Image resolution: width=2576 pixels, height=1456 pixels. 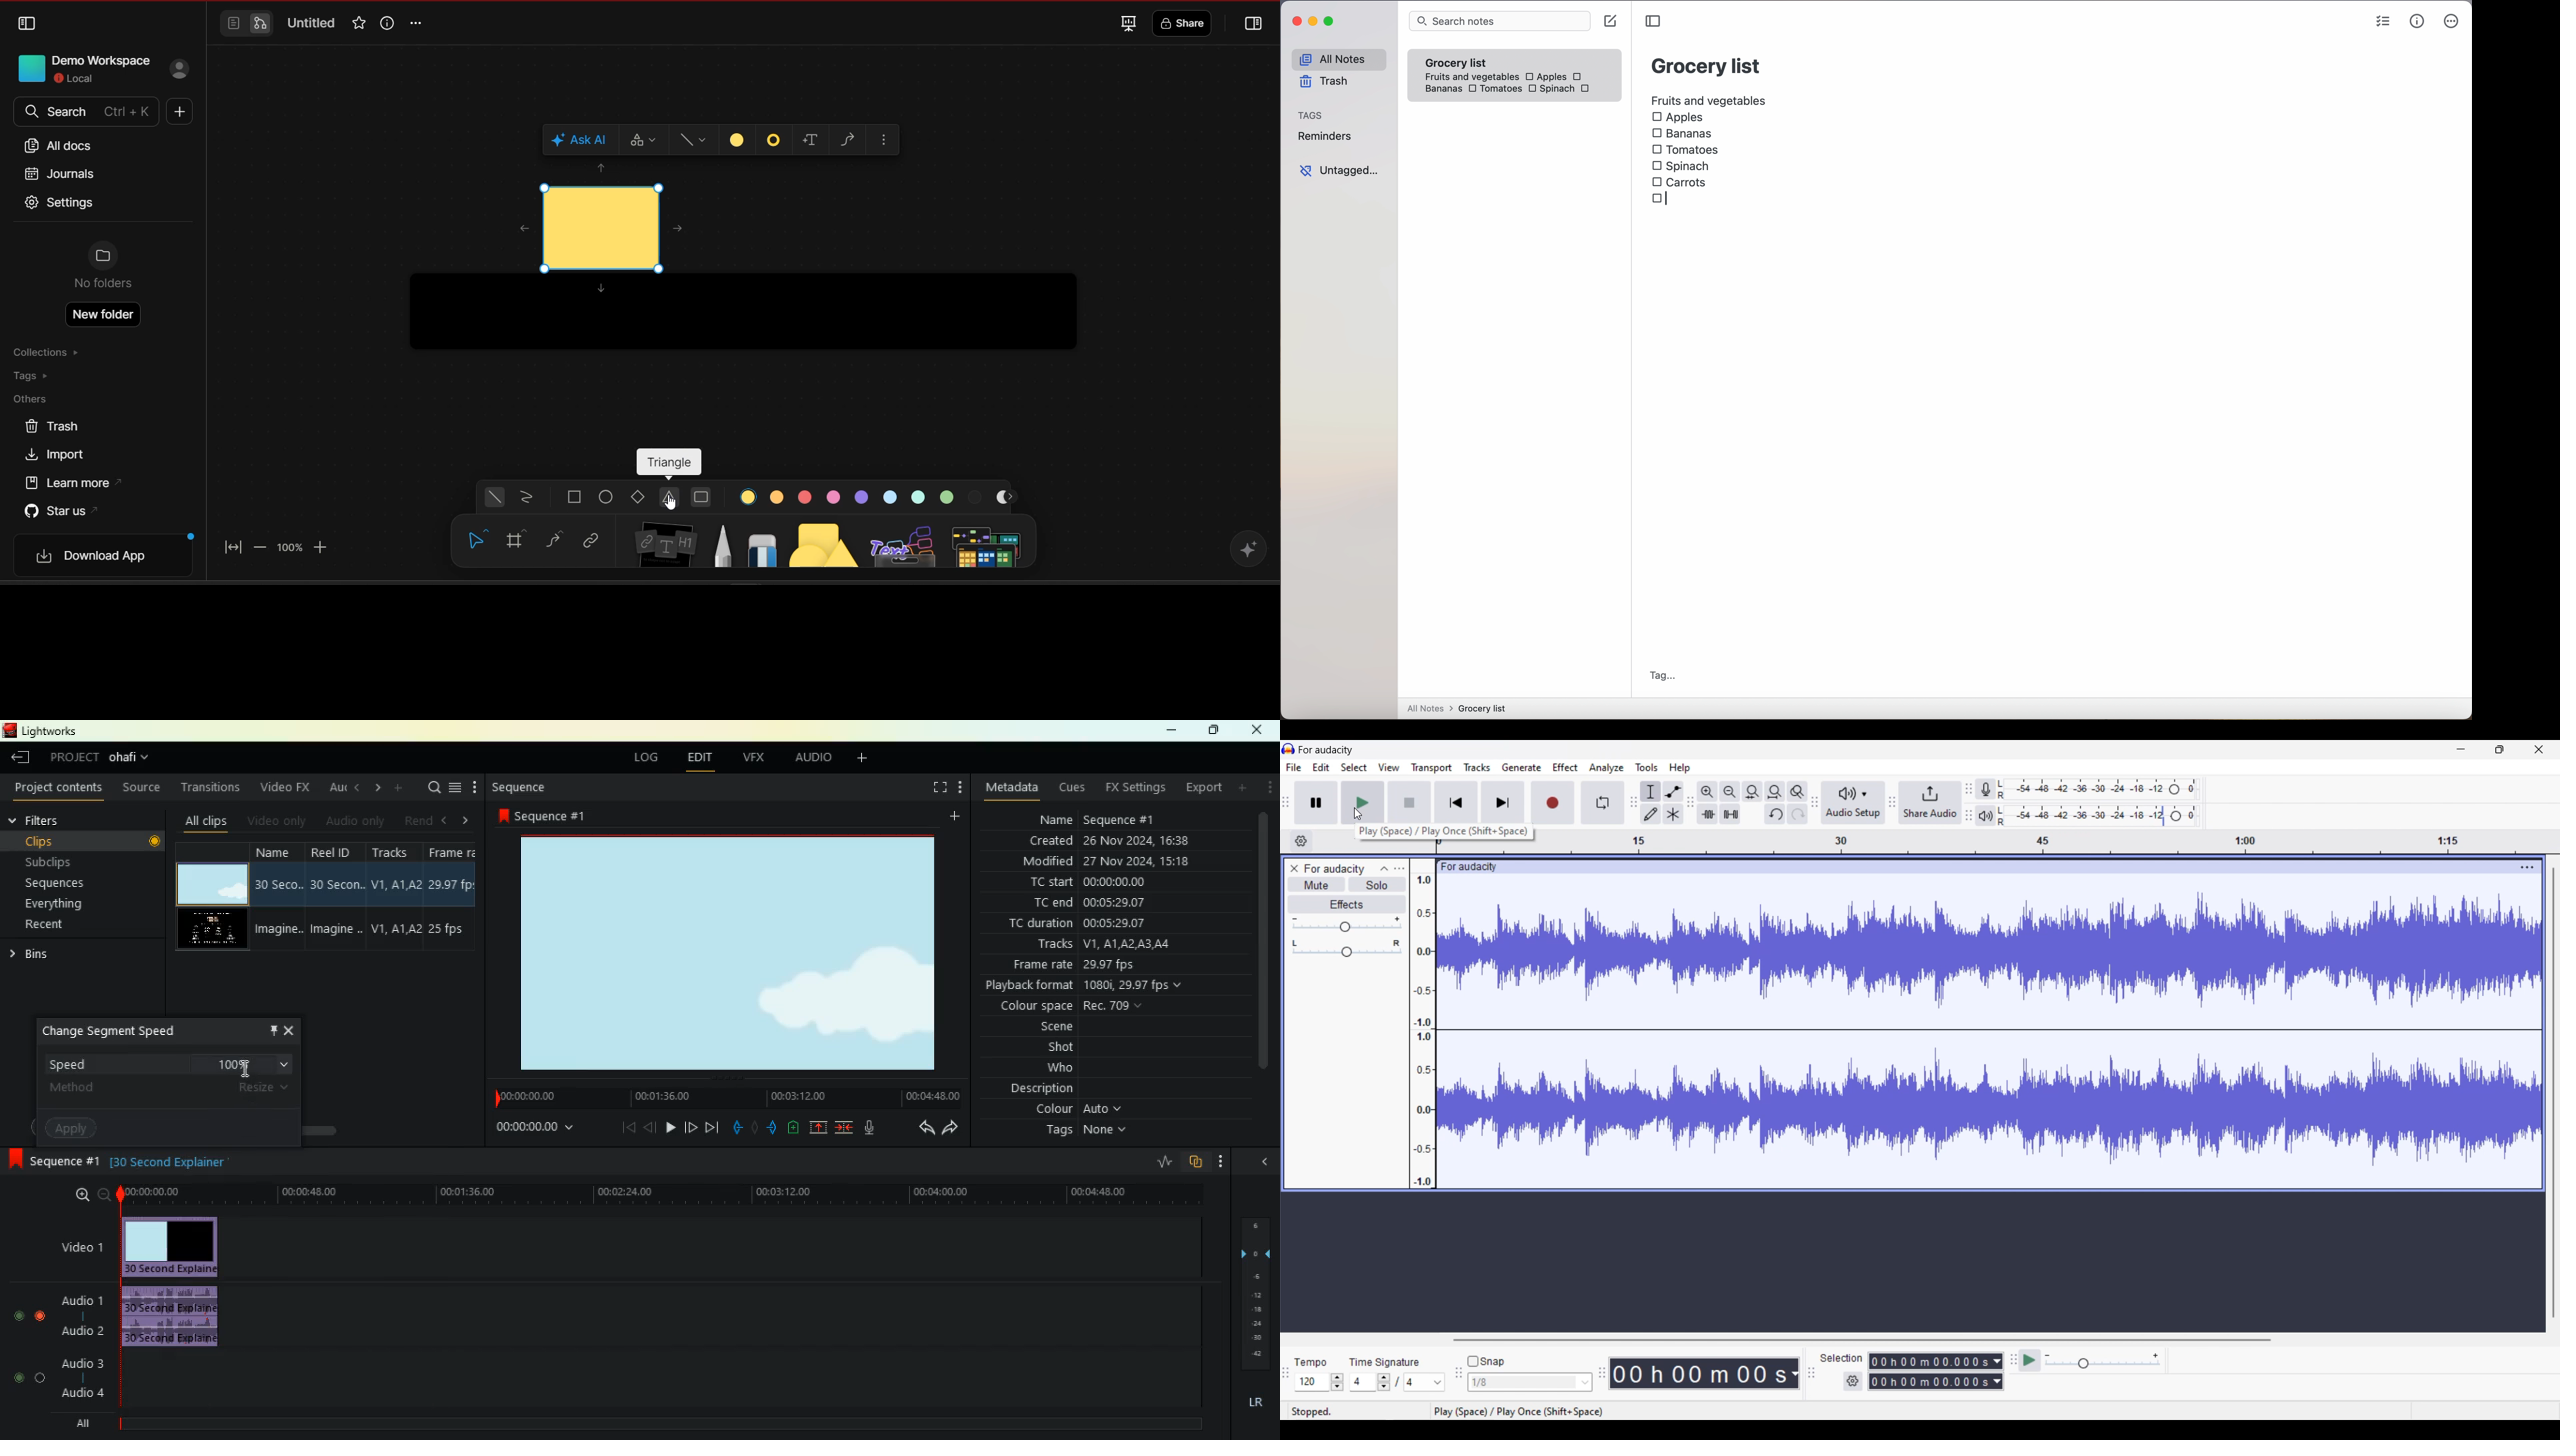 I want to click on favorite, so click(x=357, y=24).